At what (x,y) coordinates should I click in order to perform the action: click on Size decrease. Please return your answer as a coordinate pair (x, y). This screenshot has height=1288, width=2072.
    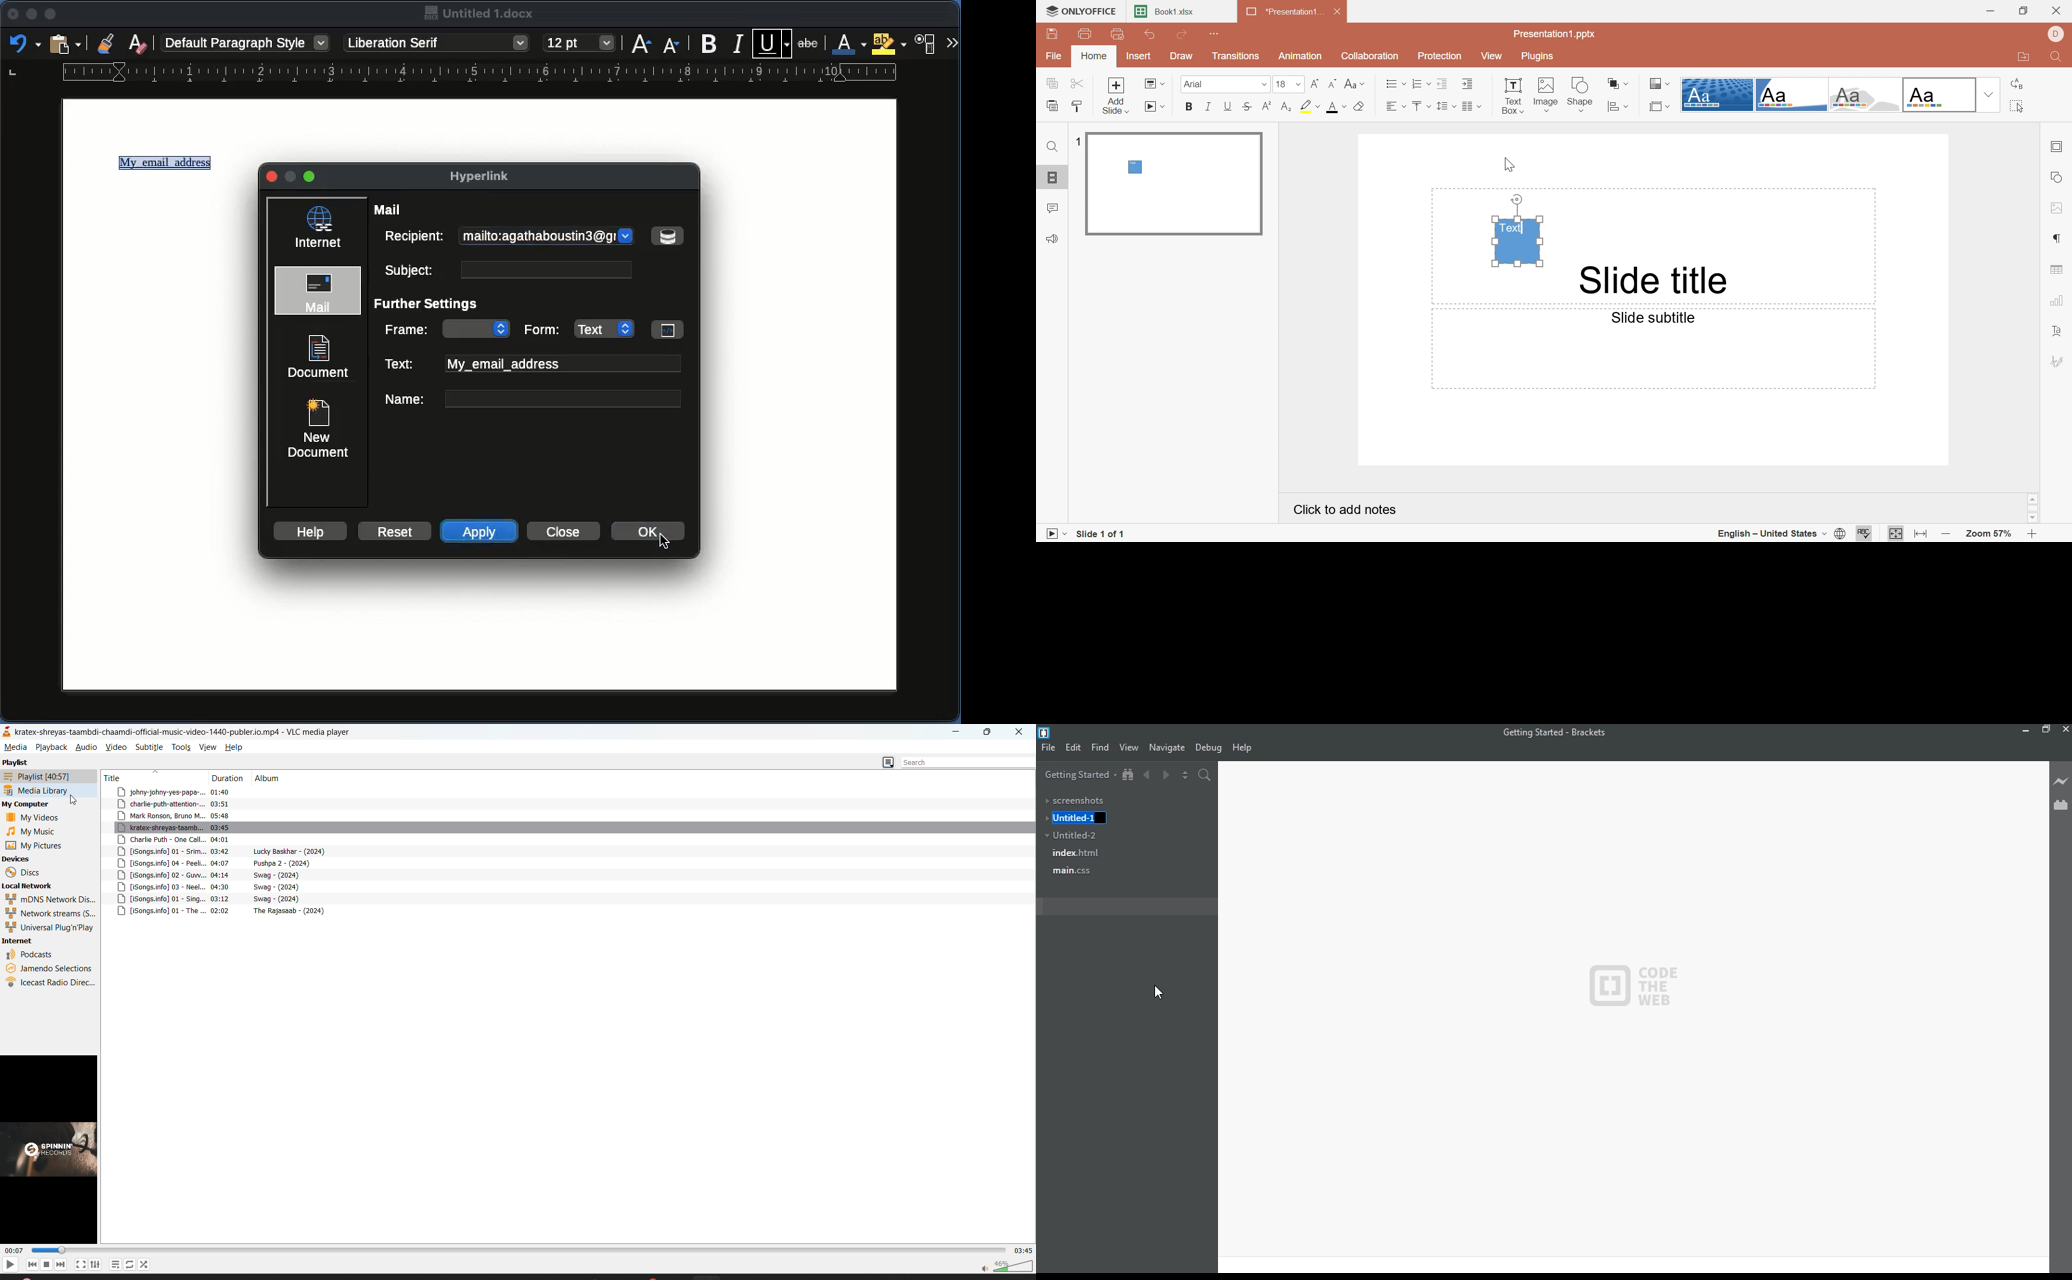
    Looking at the image, I should click on (671, 45).